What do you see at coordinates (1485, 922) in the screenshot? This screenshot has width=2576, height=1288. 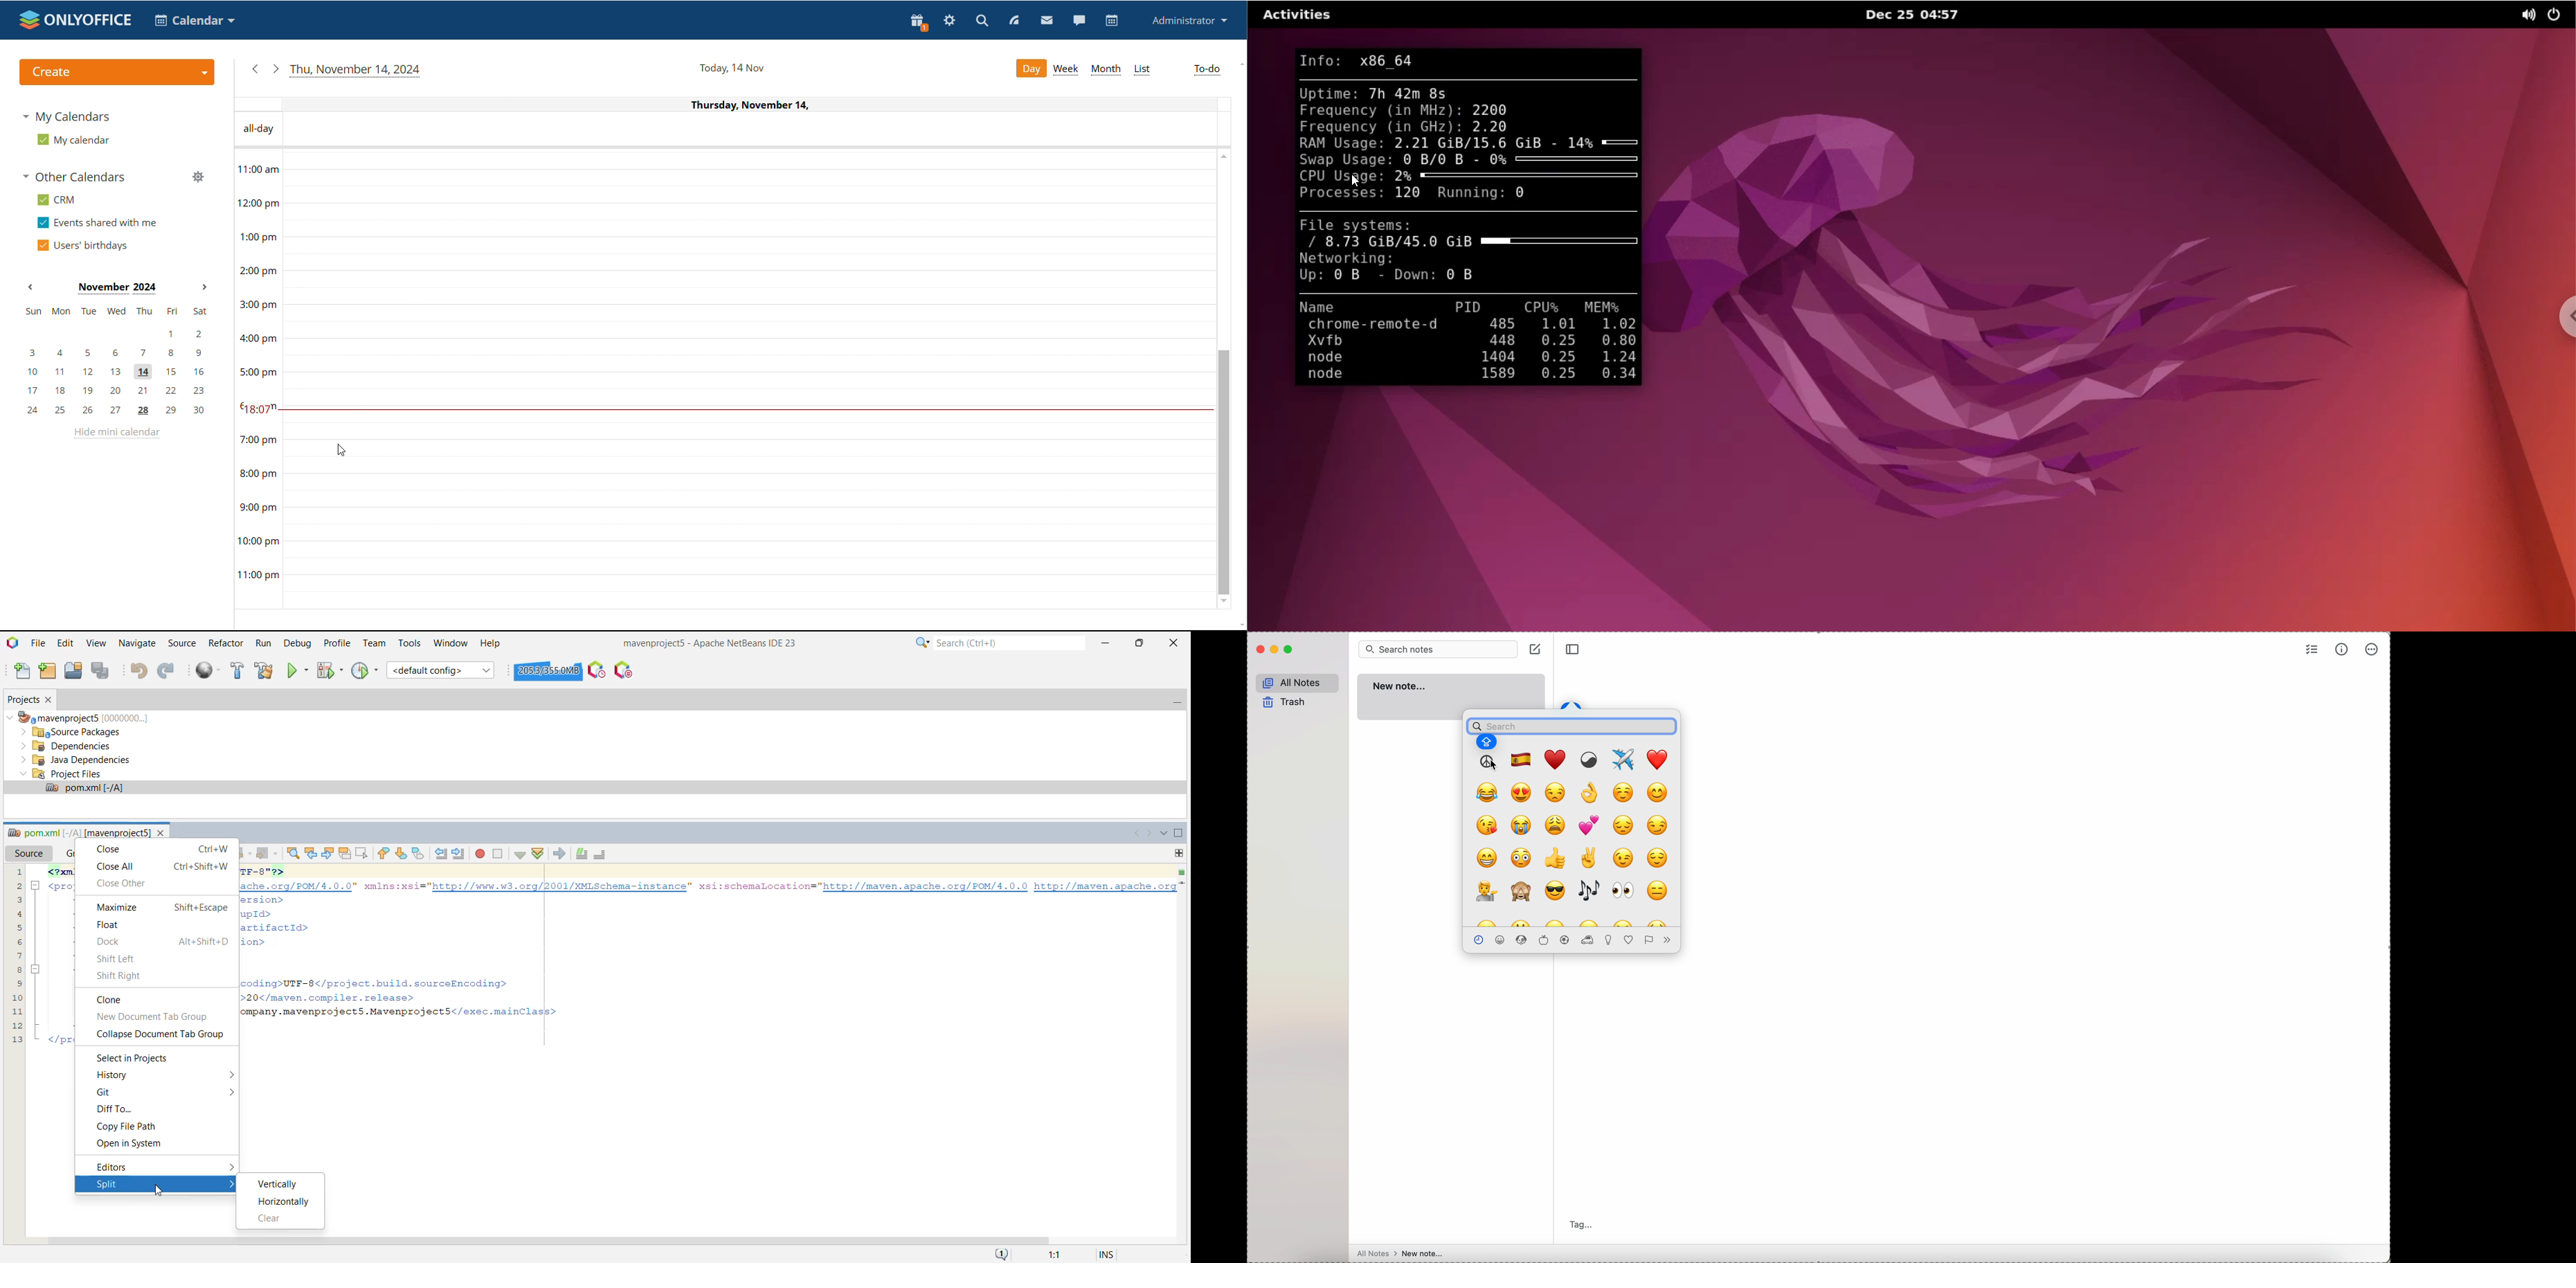 I see `emoji` at bounding box center [1485, 922].